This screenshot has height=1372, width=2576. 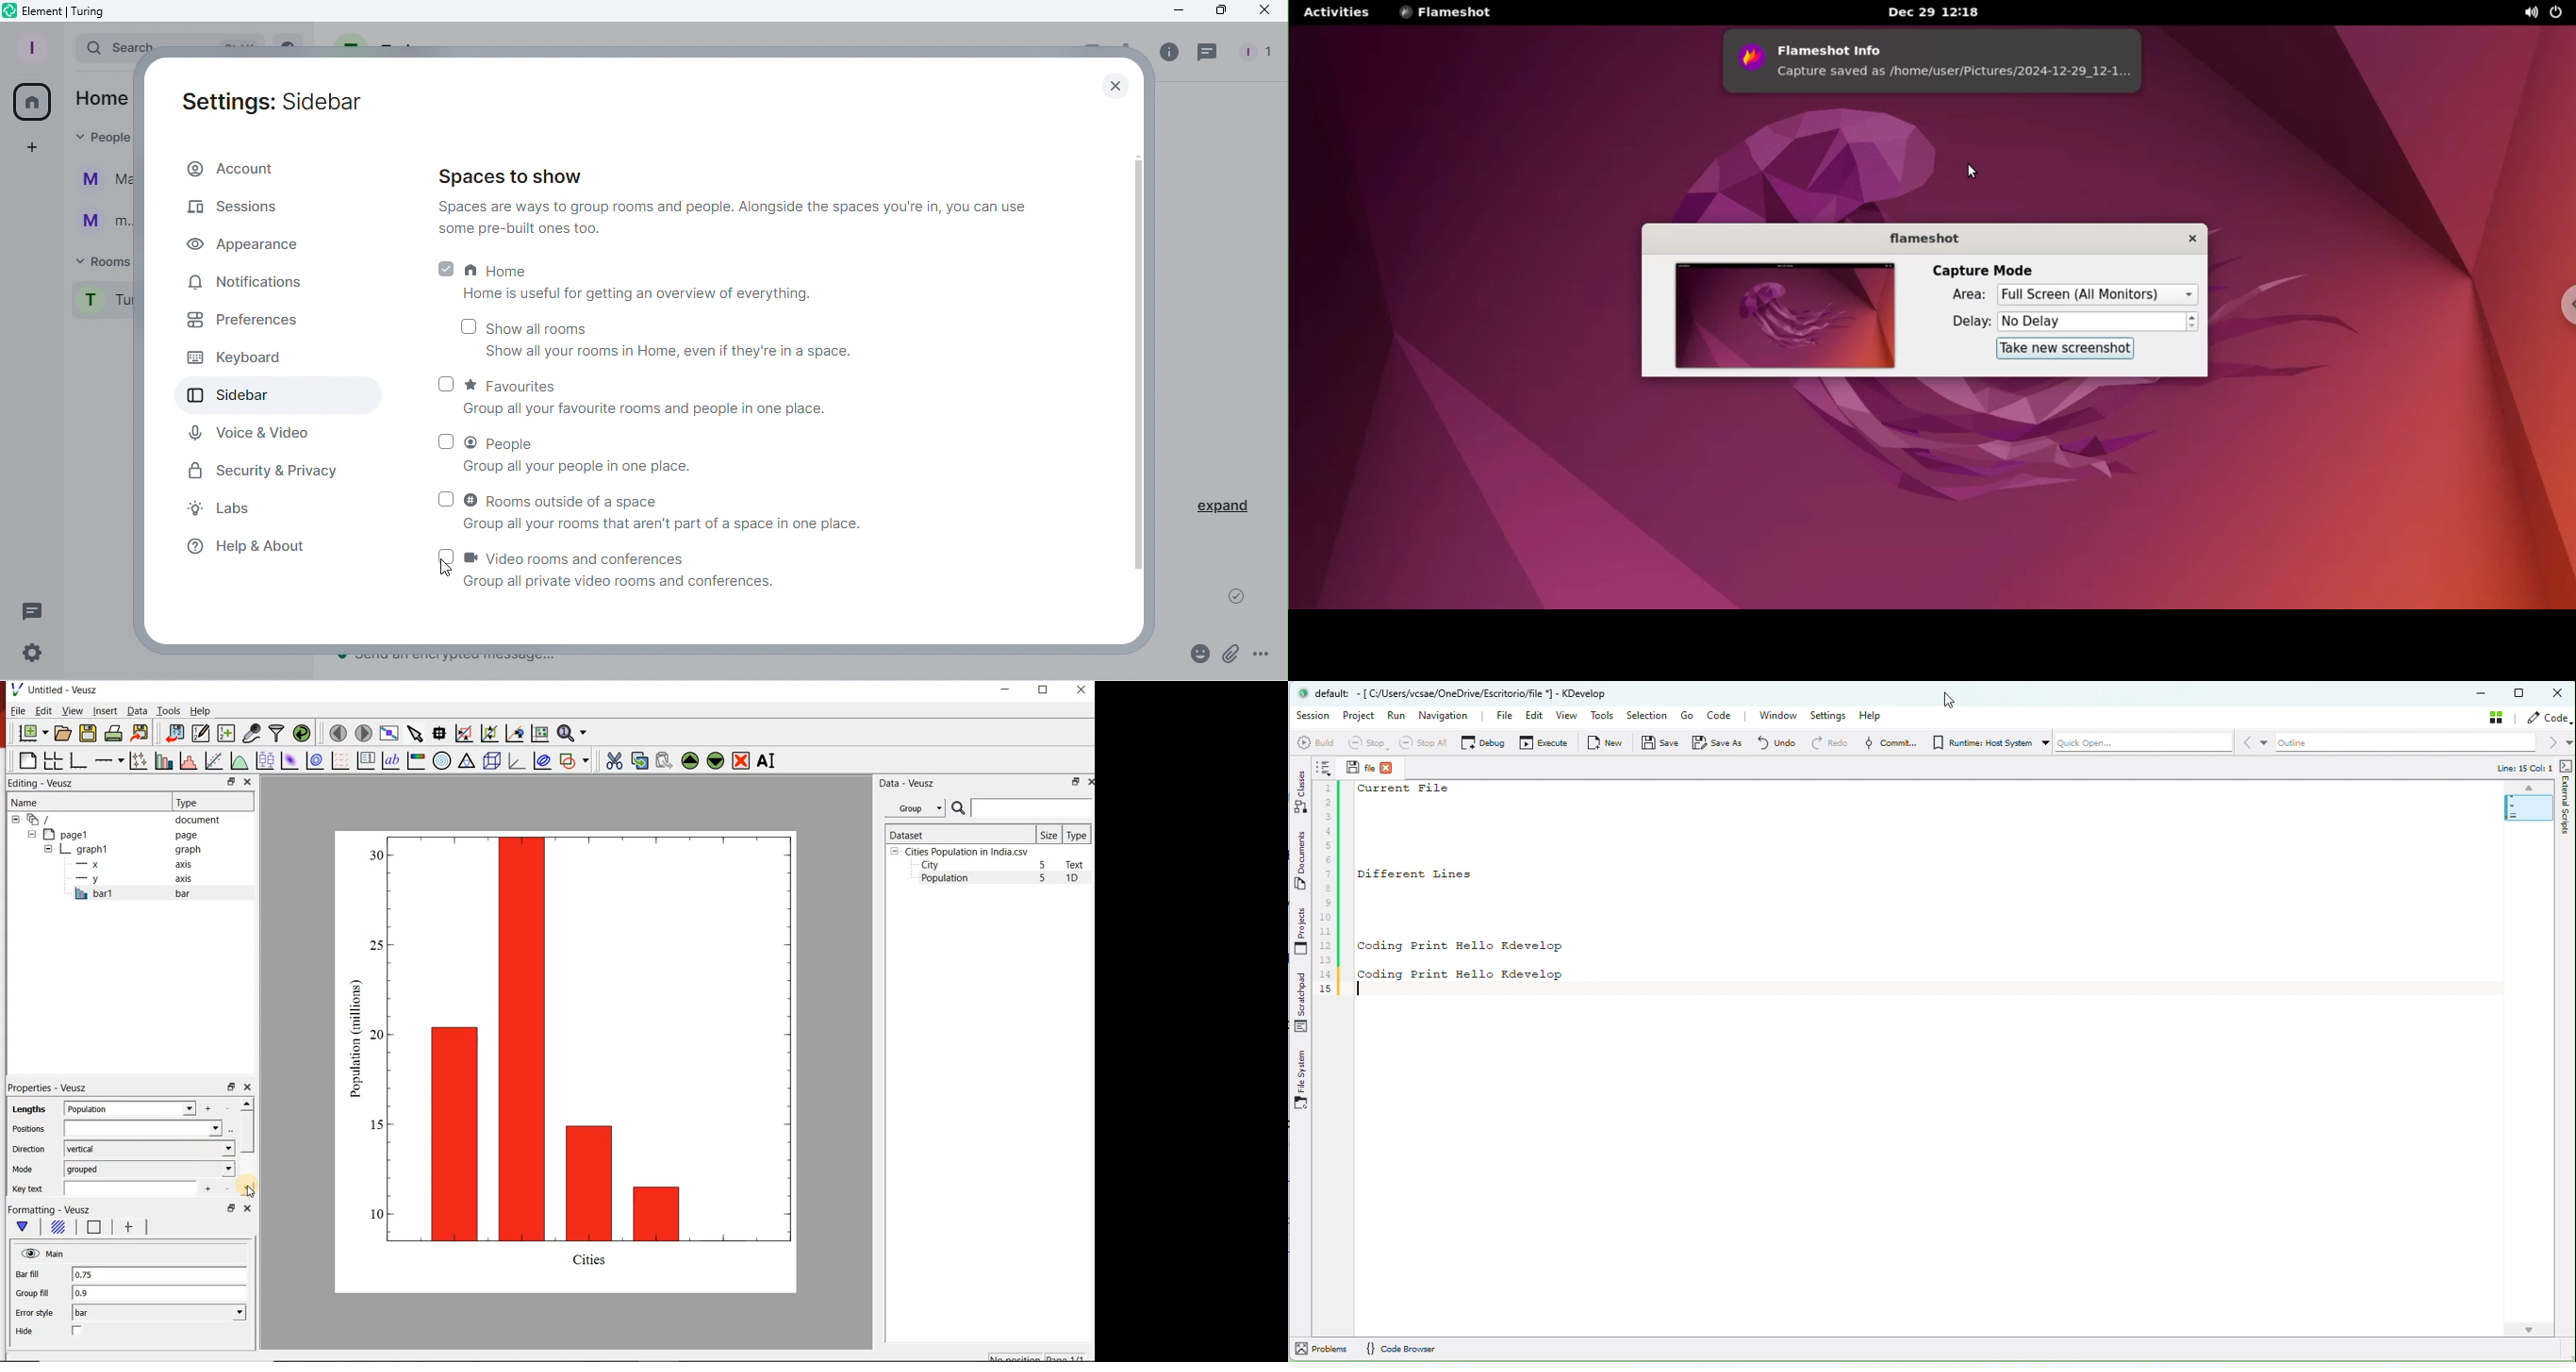 What do you see at coordinates (251, 1190) in the screenshot?
I see `cursor` at bounding box center [251, 1190].